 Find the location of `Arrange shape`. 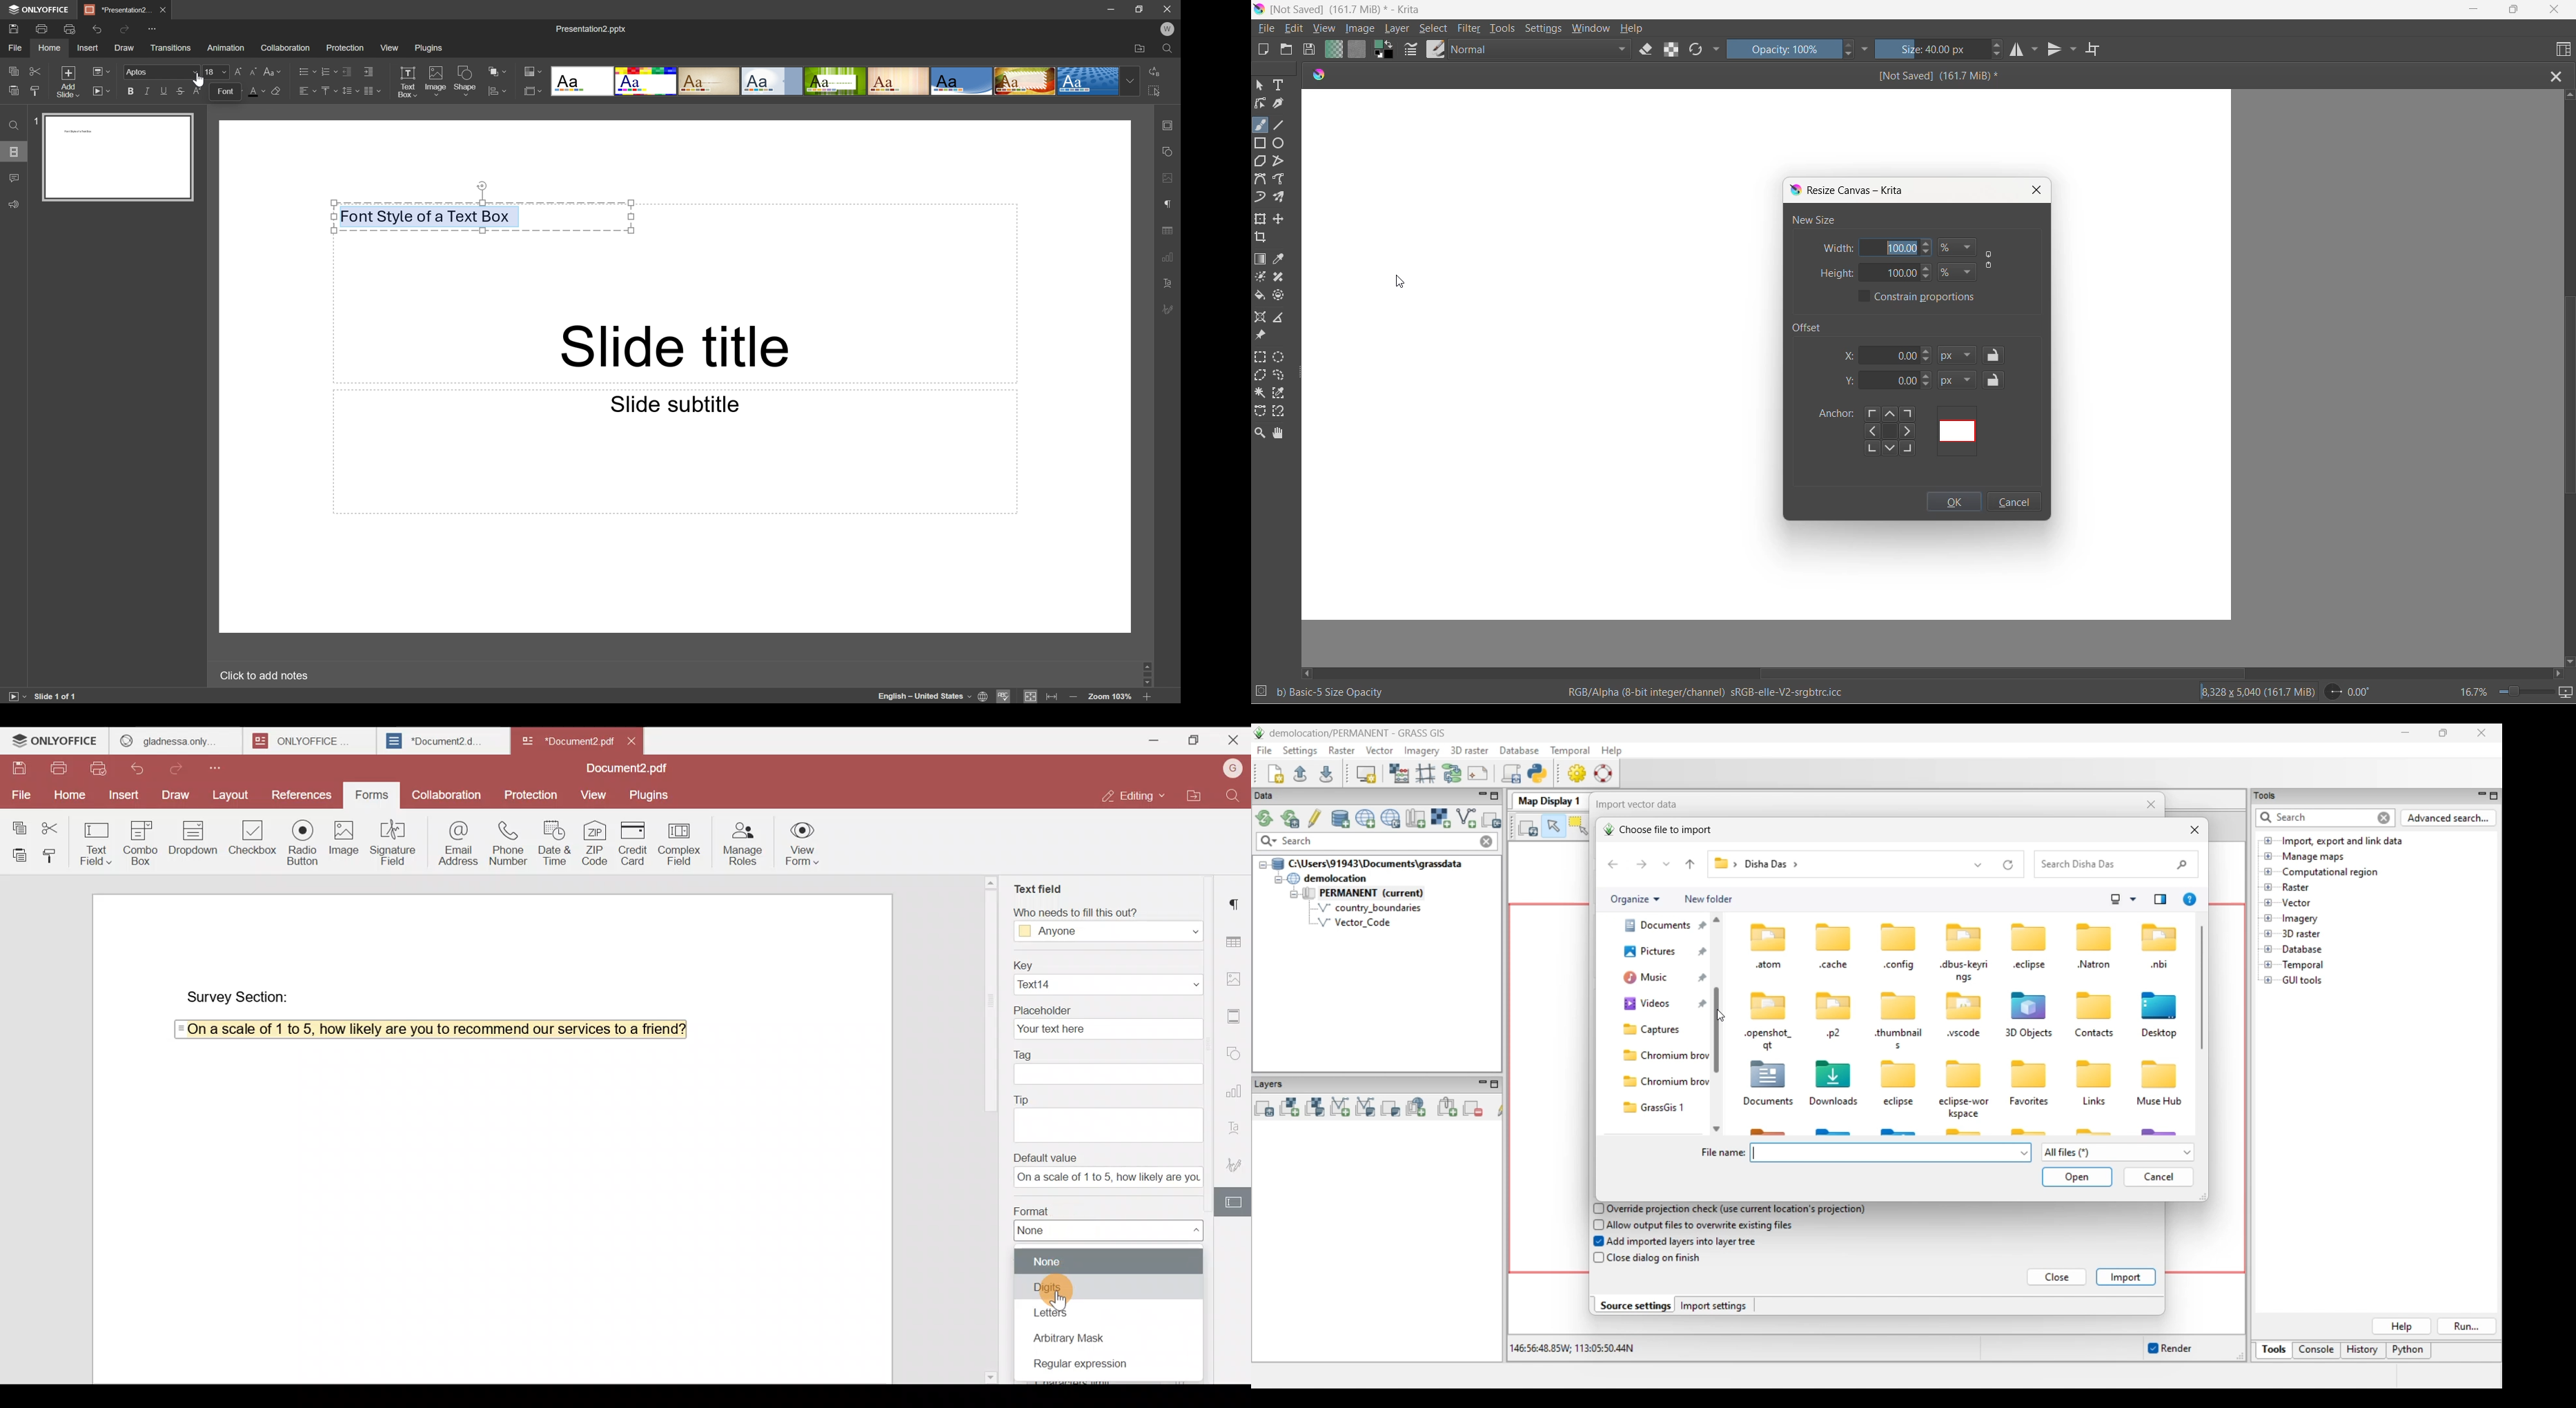

Arrange shape is located at coordinates (497, 69).